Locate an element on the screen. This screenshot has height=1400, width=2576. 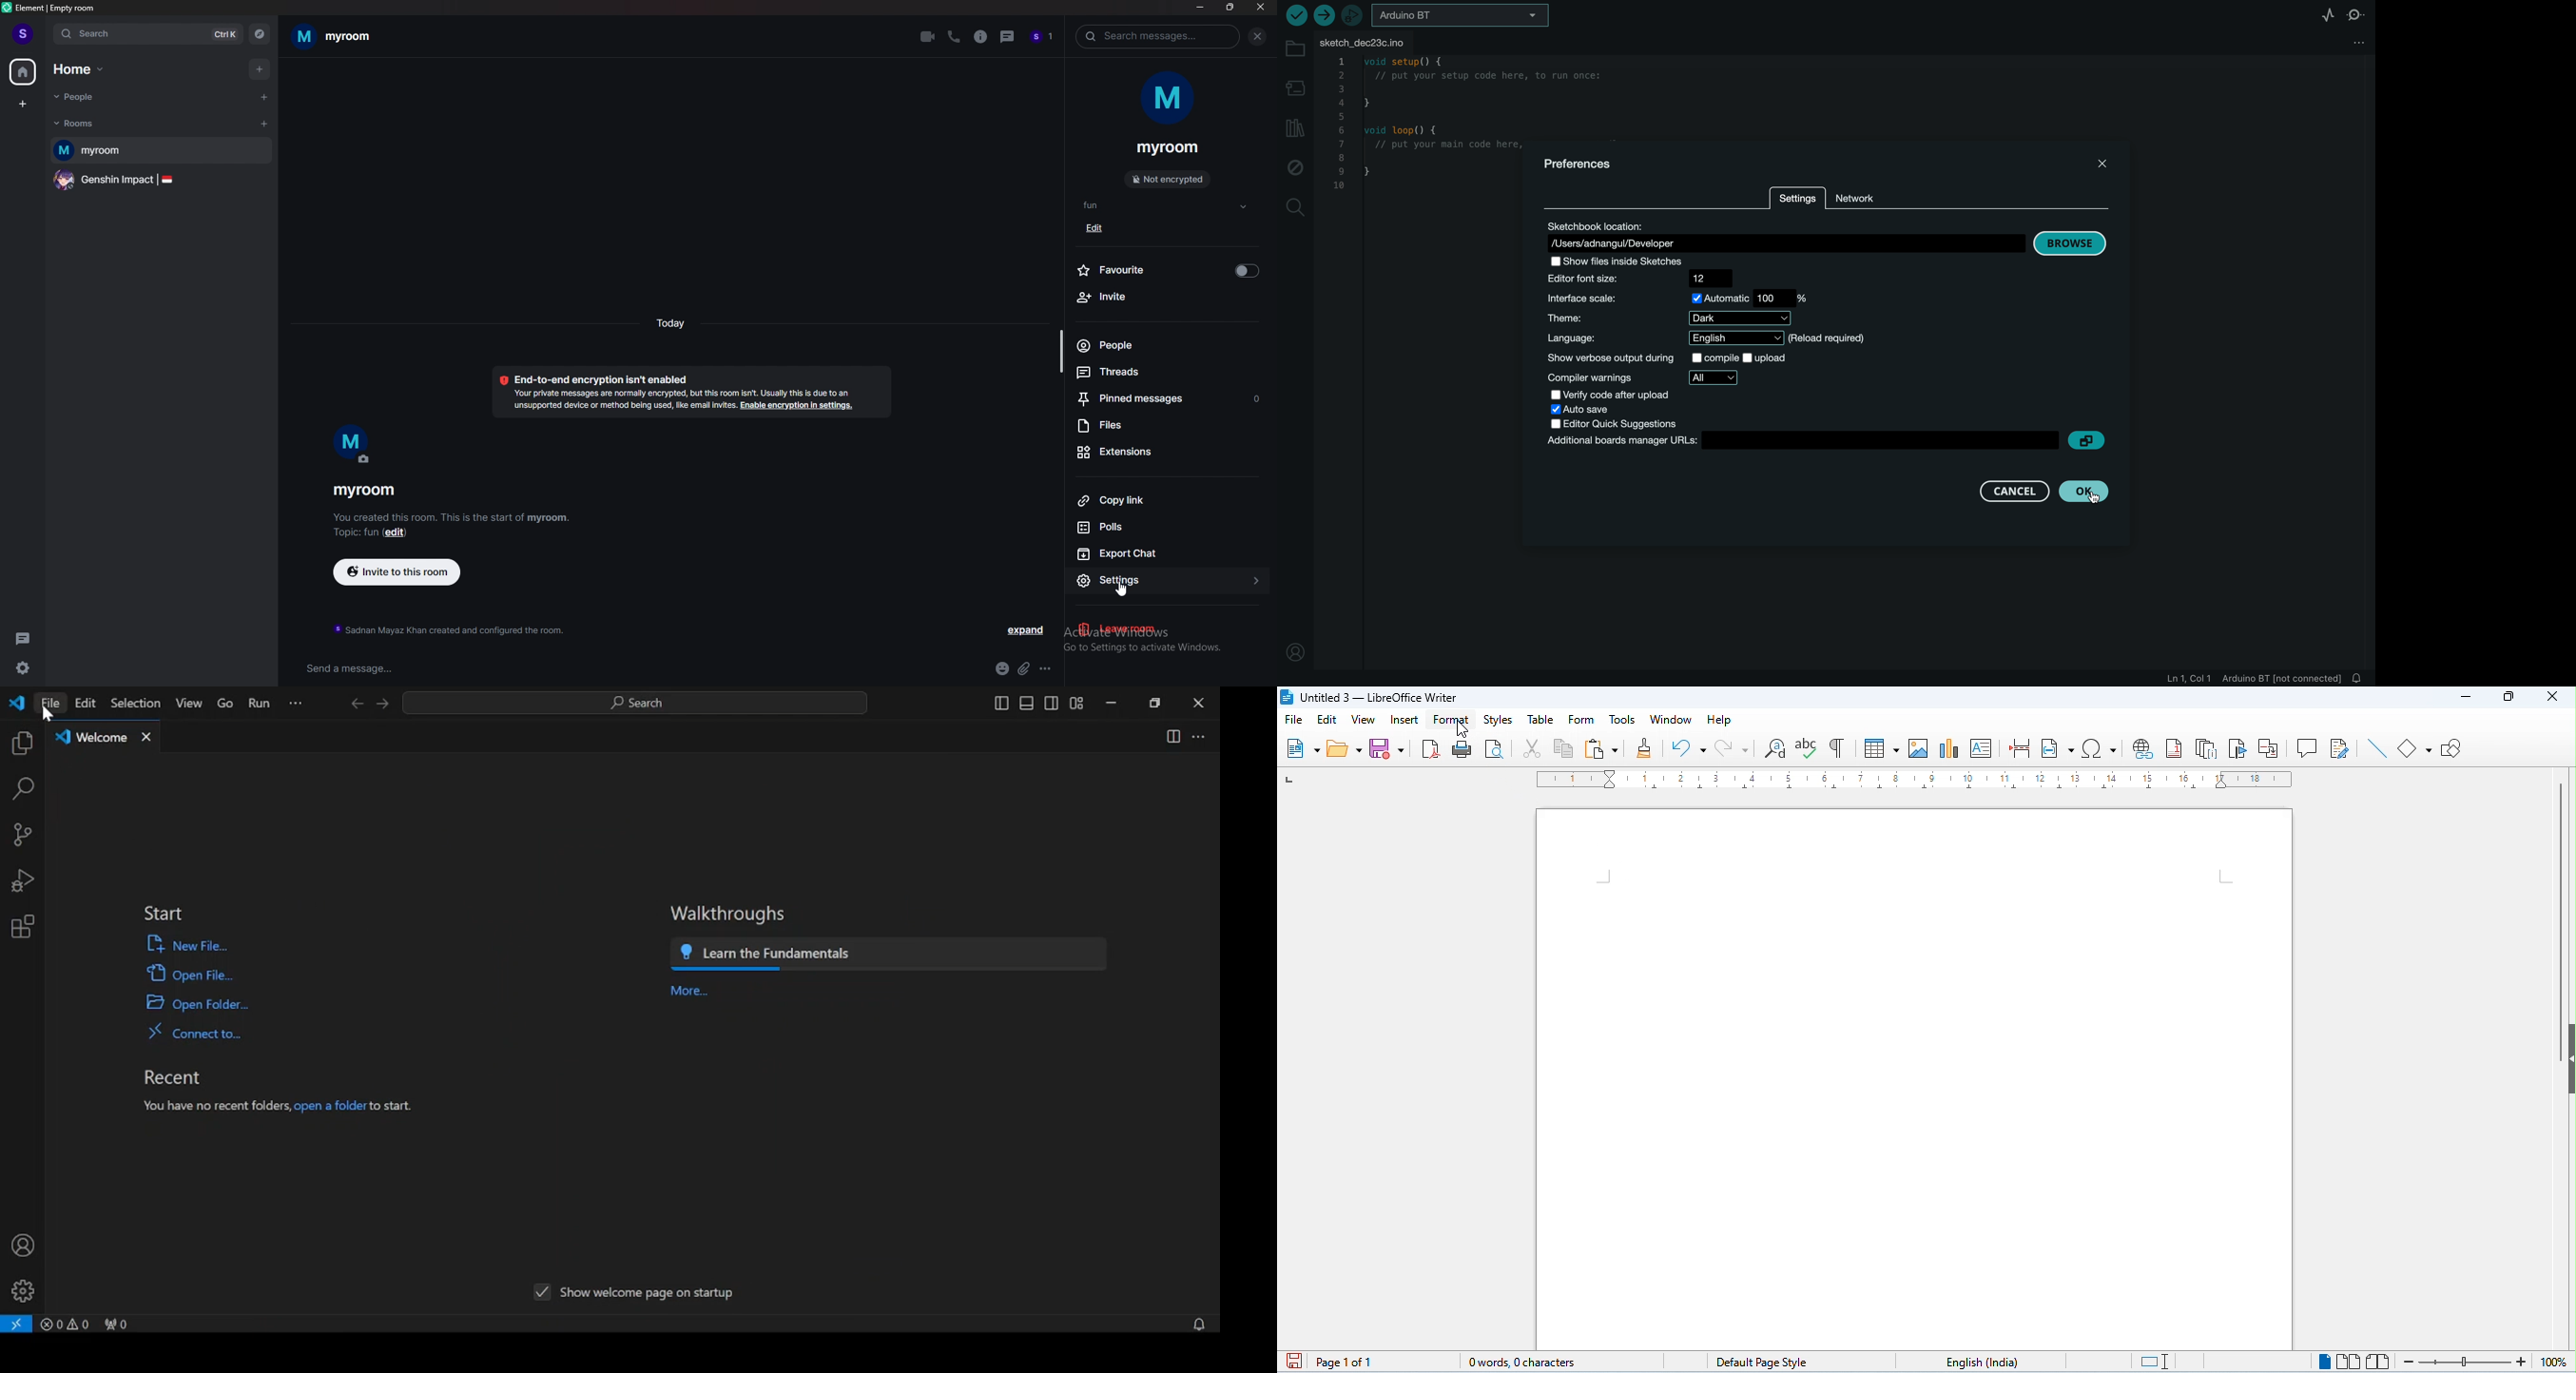
Encryption enabled Messages in this room are end-to-end encrypted. When people join, you can verify them in their profile, just tap on their profile picture. is located at coordinates (684, 392).